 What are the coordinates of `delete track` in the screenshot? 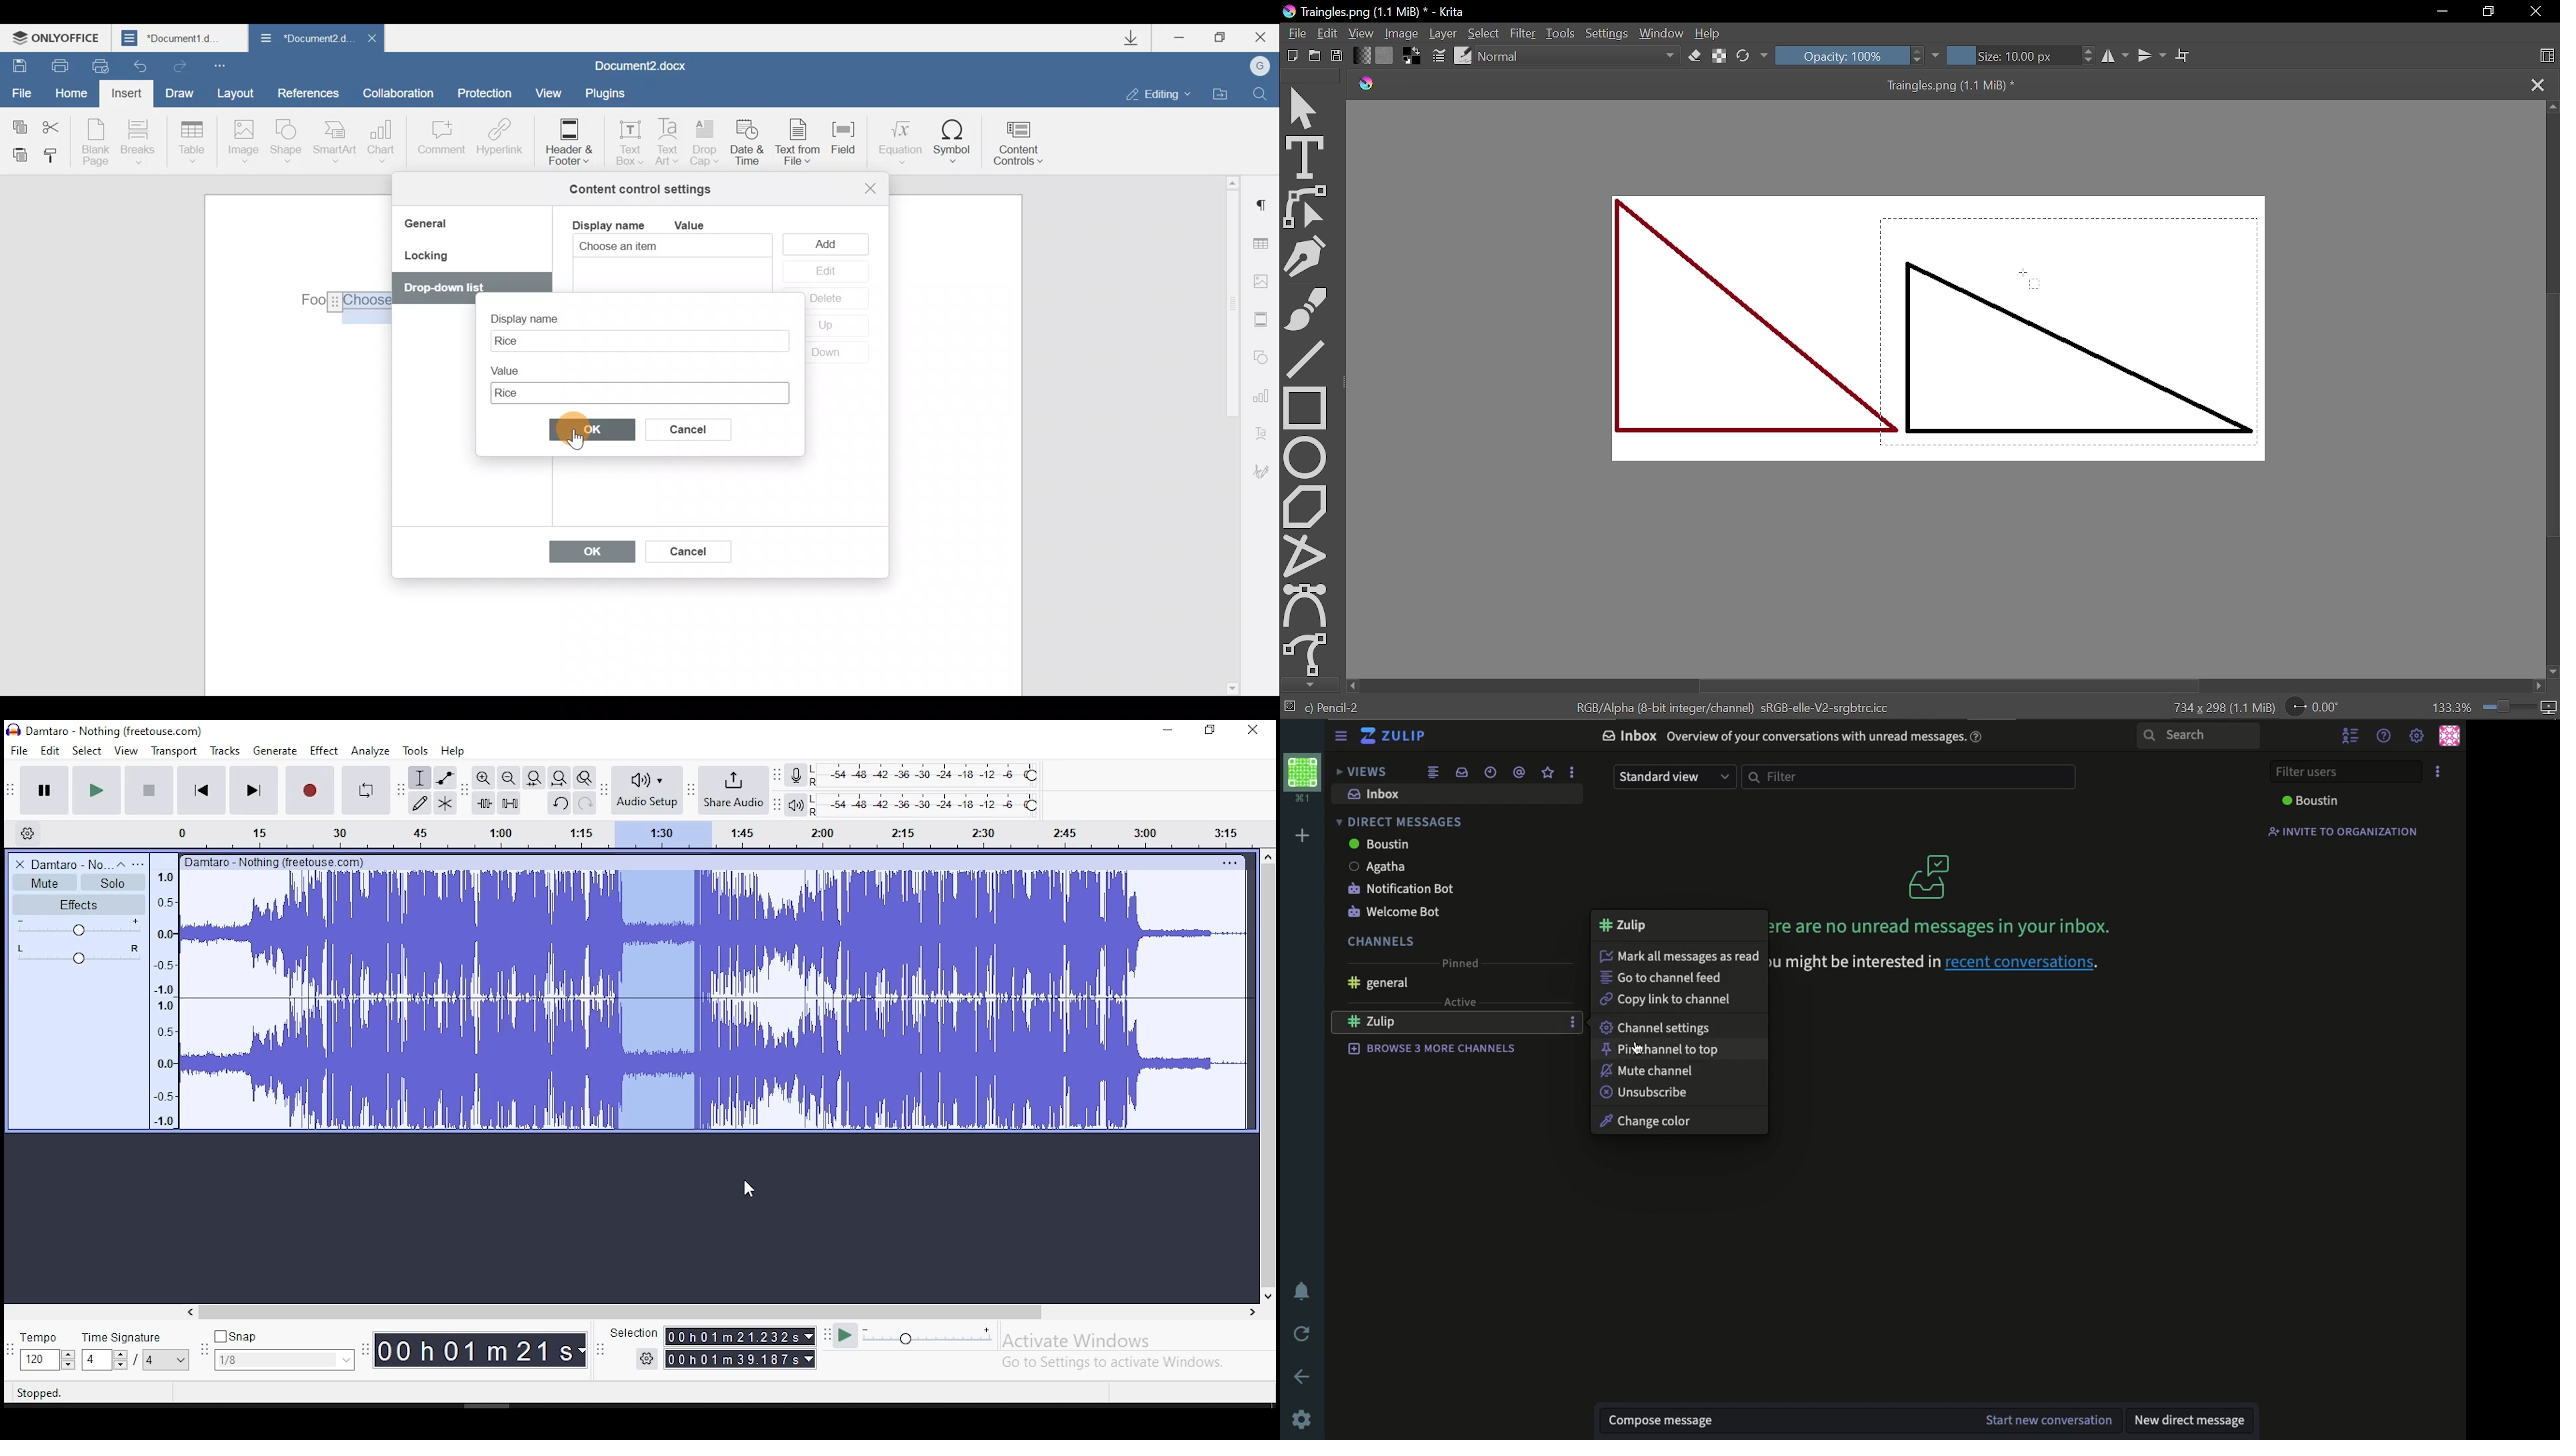 It's located at (21, 864).